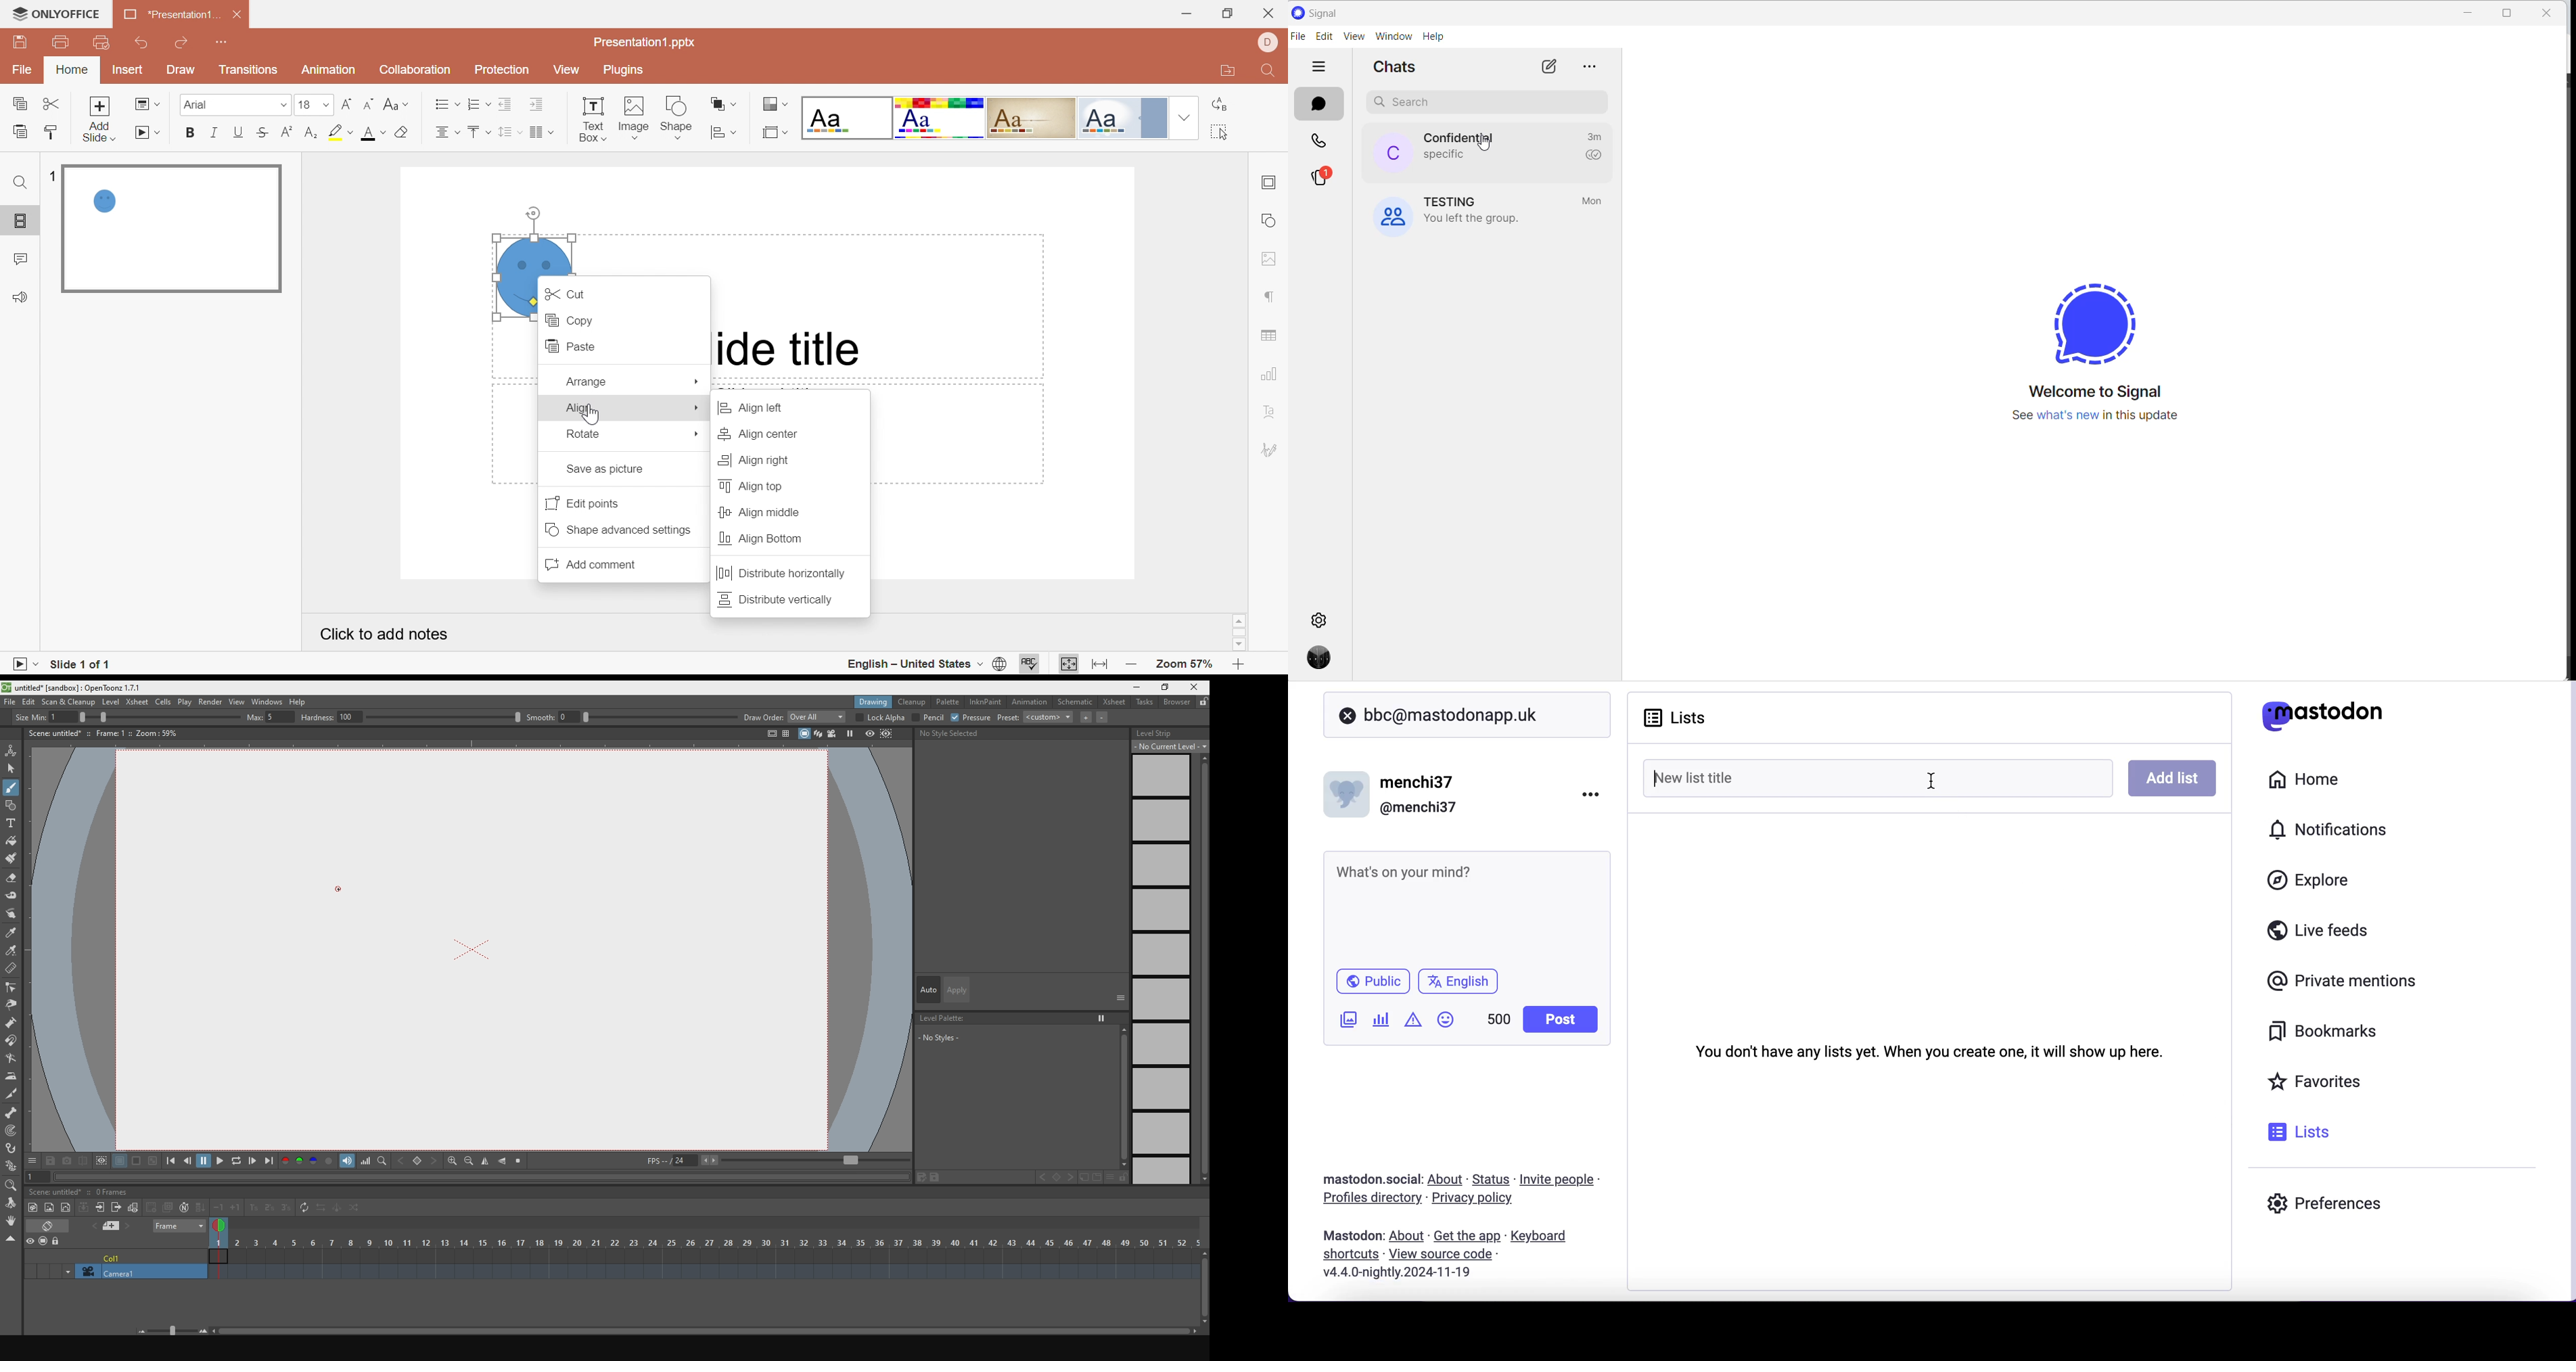 The image size is (2576, 1372). Describe the element at coordinates (522, 1162) in the screenshot. I see `stop` at that location.